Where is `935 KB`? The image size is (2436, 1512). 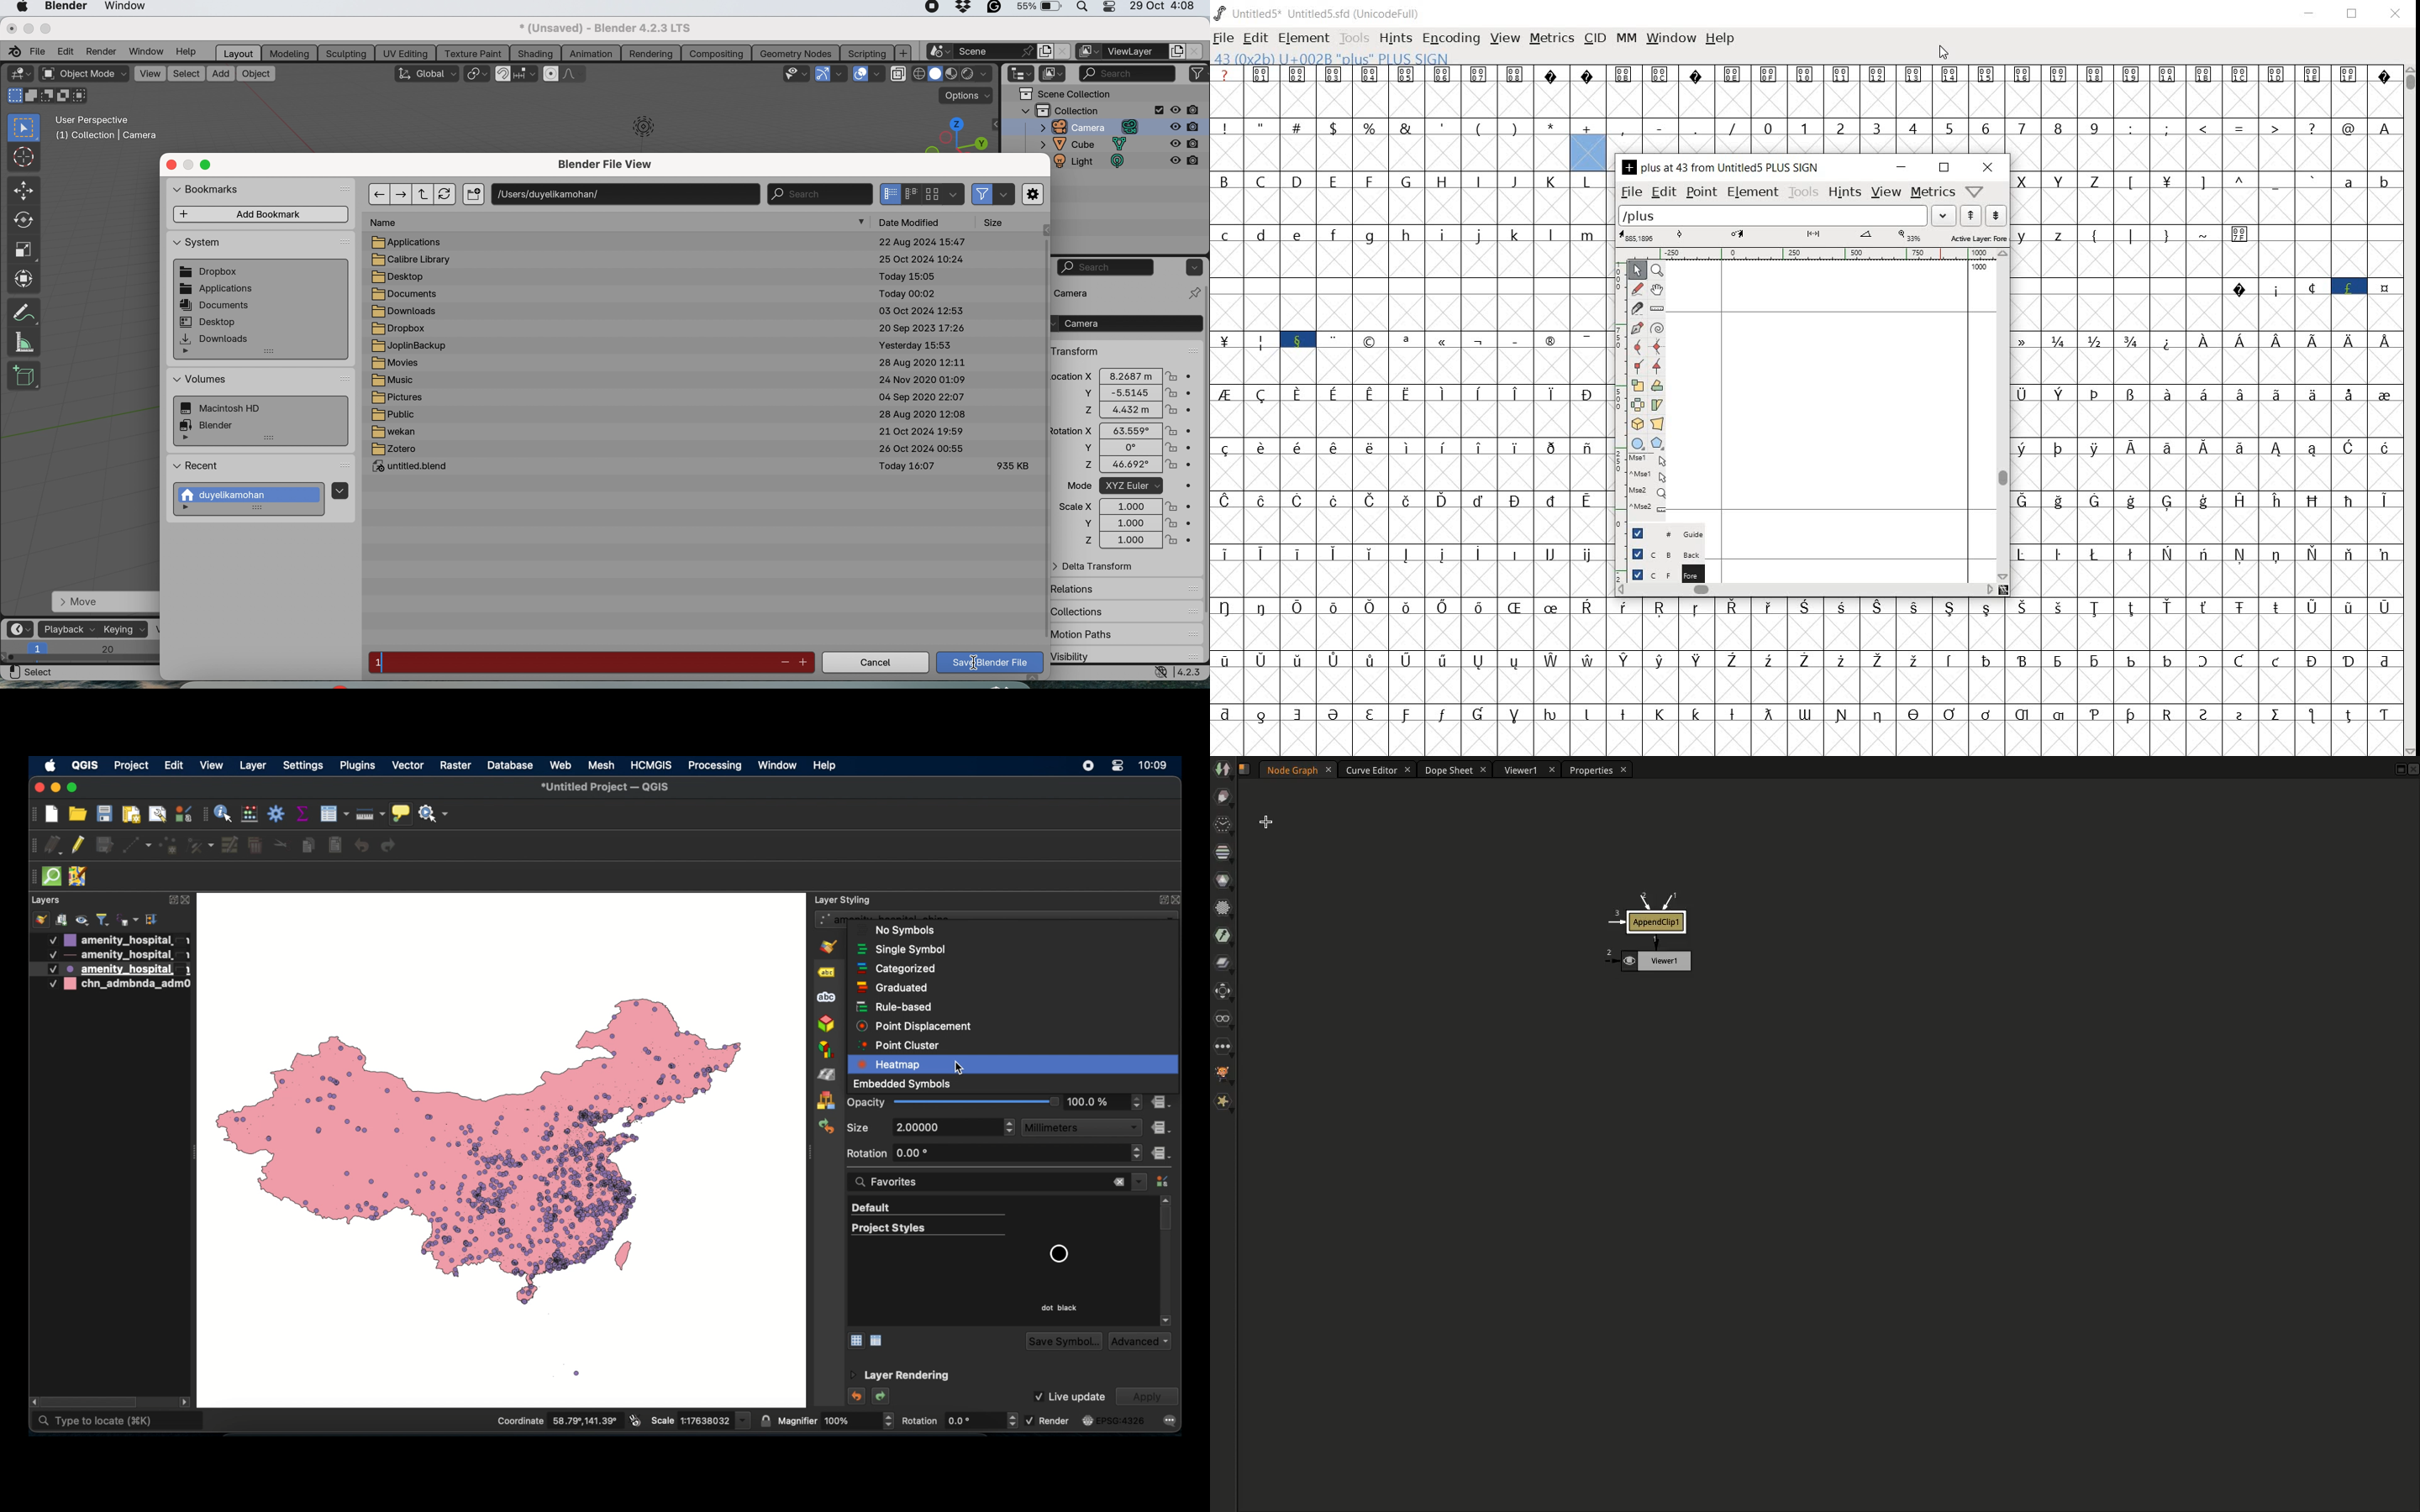
935 KB is located at coordinates (1013, 466).